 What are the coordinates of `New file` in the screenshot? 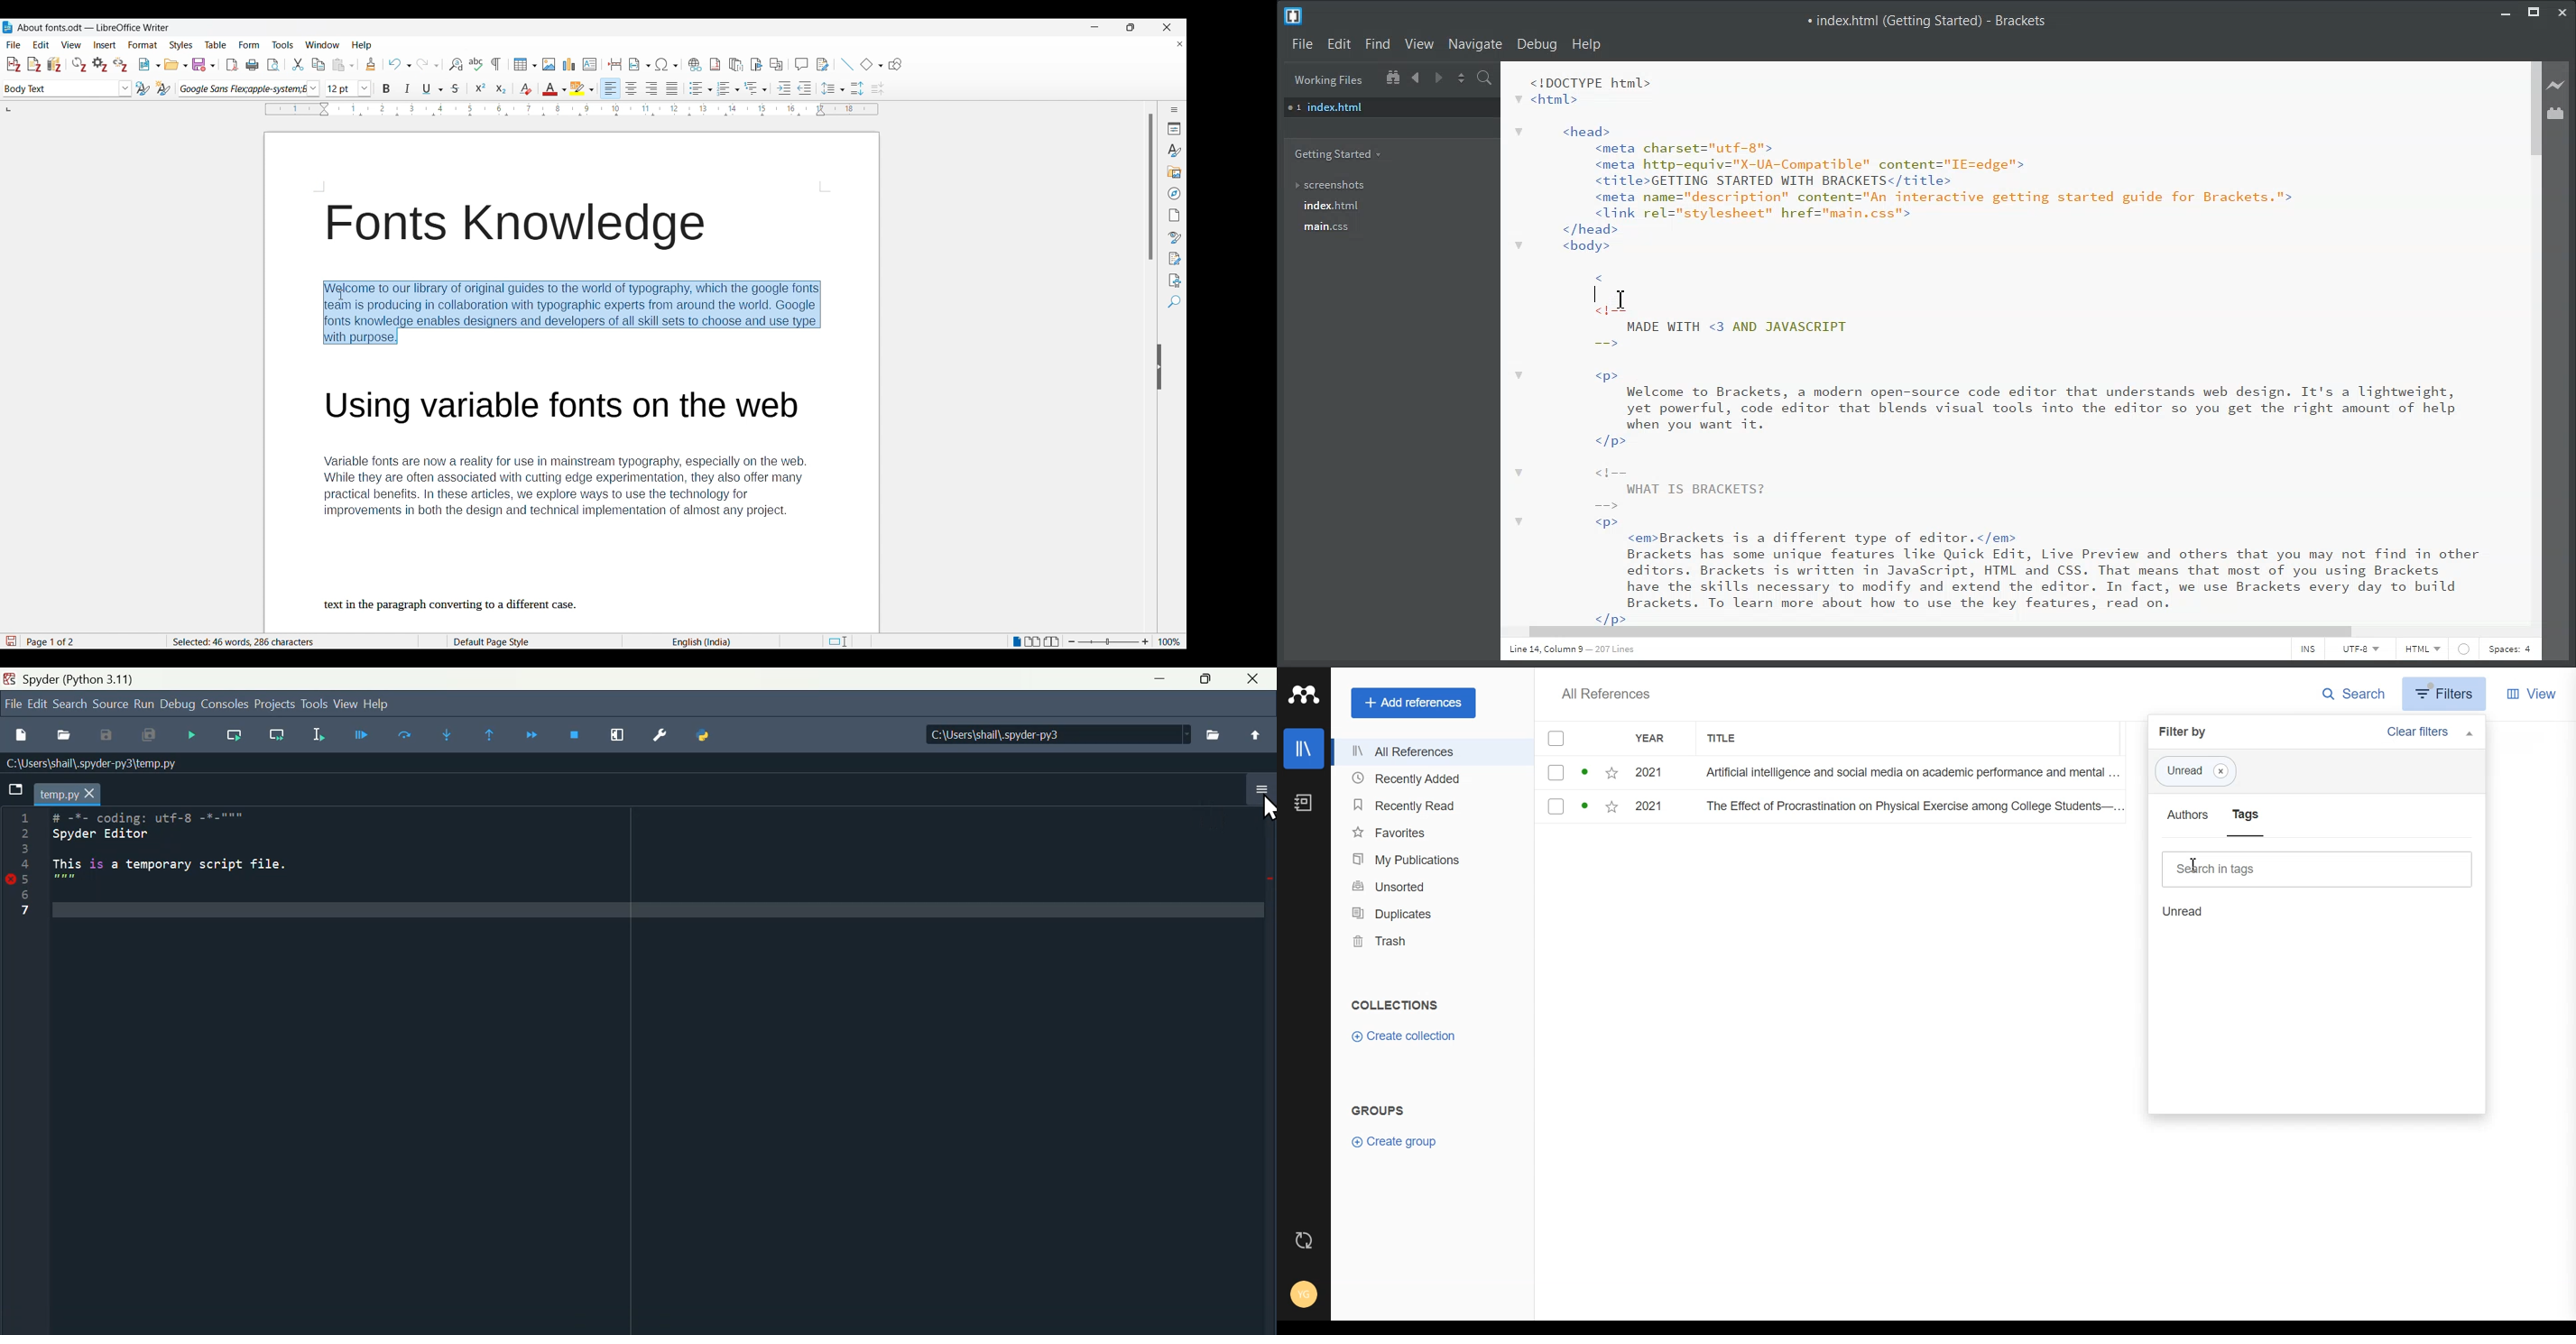 It's located at (21, 734).